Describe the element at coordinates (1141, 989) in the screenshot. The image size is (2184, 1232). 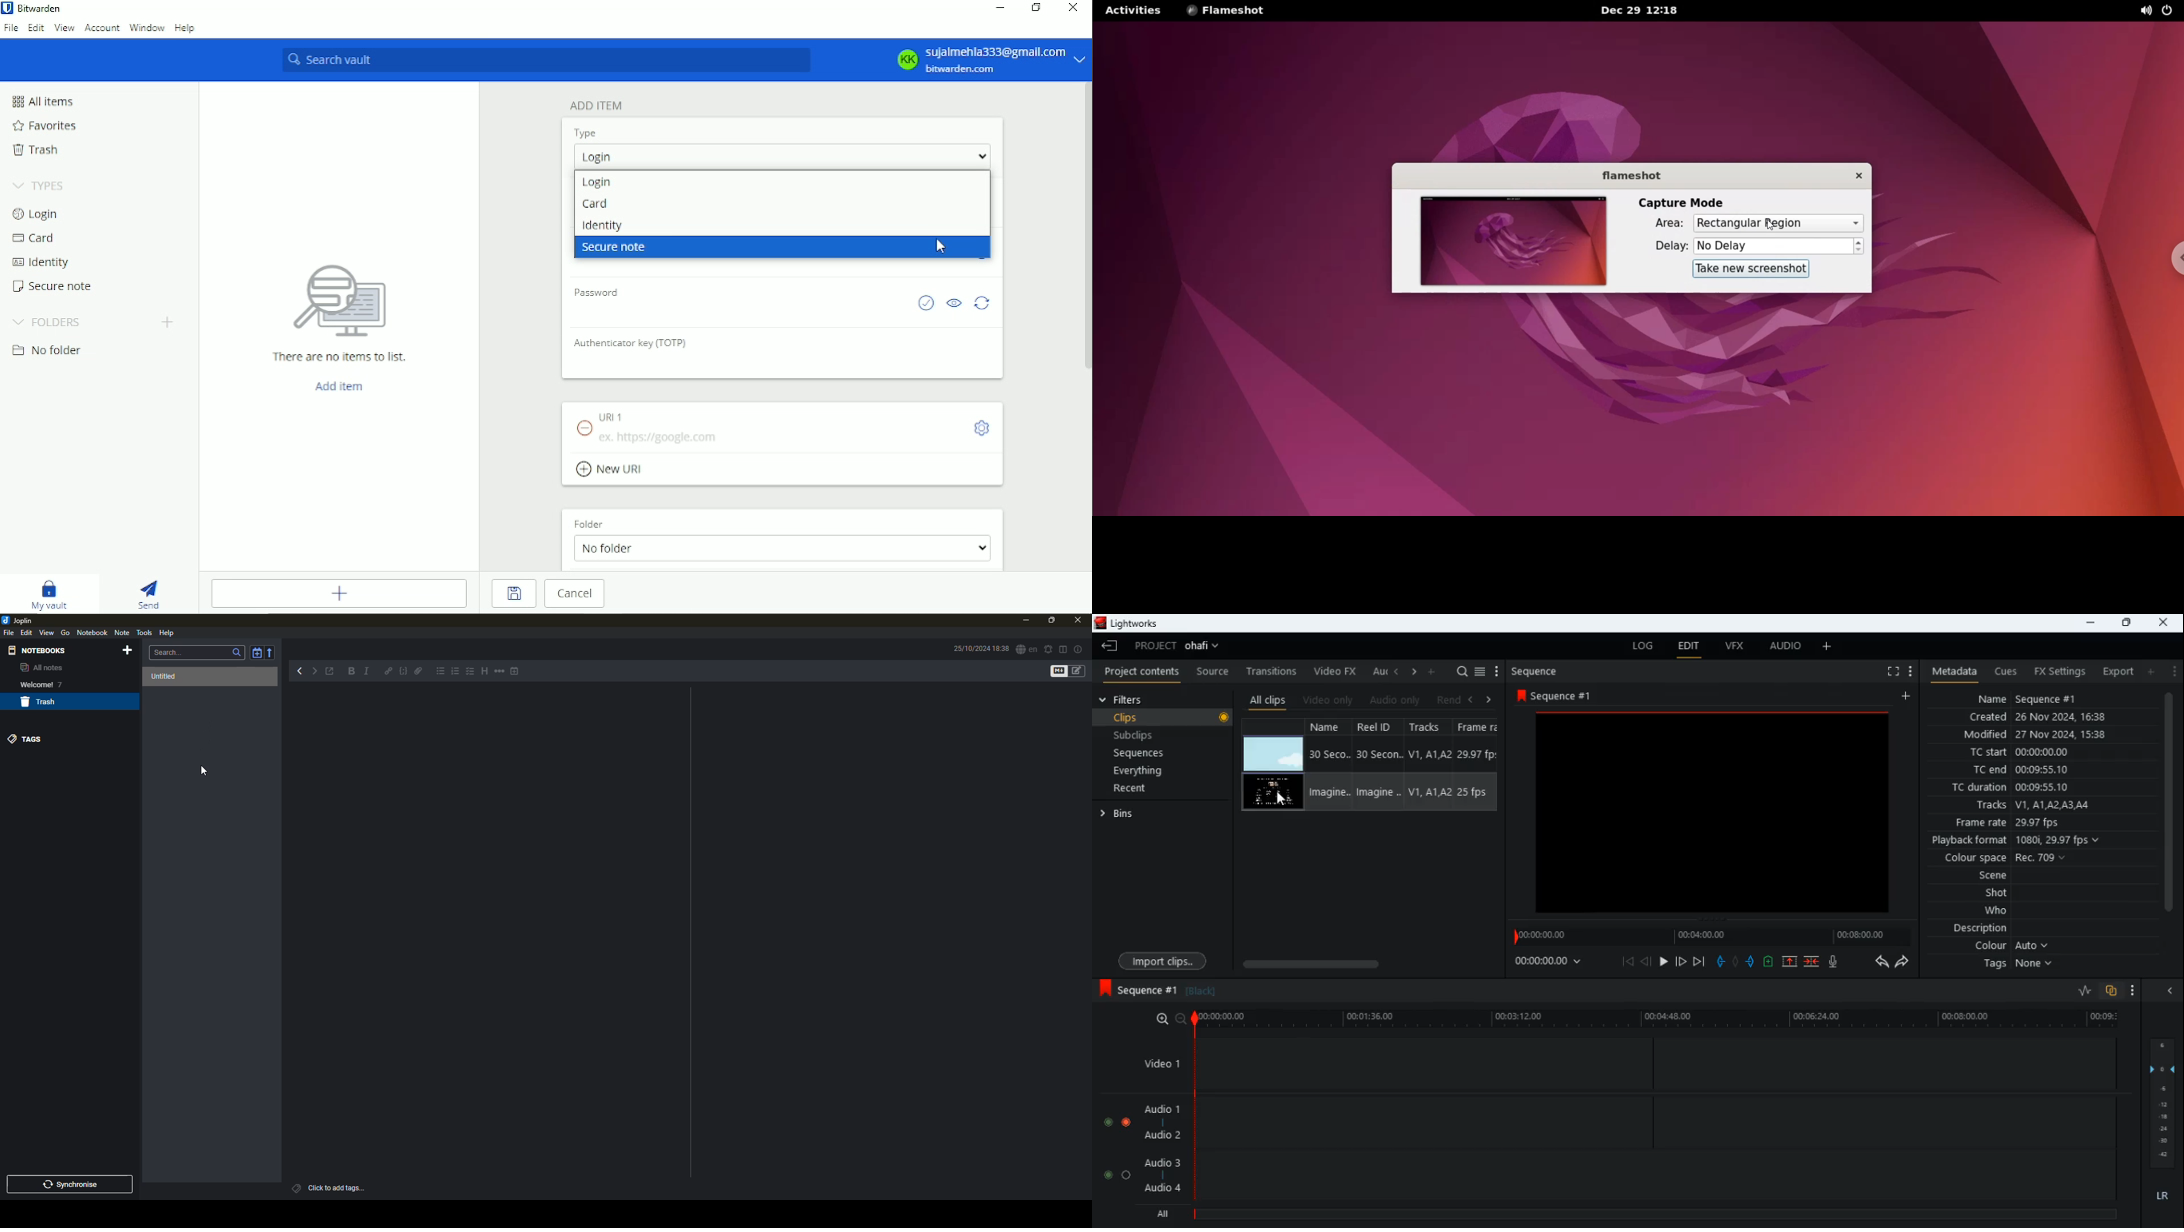
I see `sequence` at that location.